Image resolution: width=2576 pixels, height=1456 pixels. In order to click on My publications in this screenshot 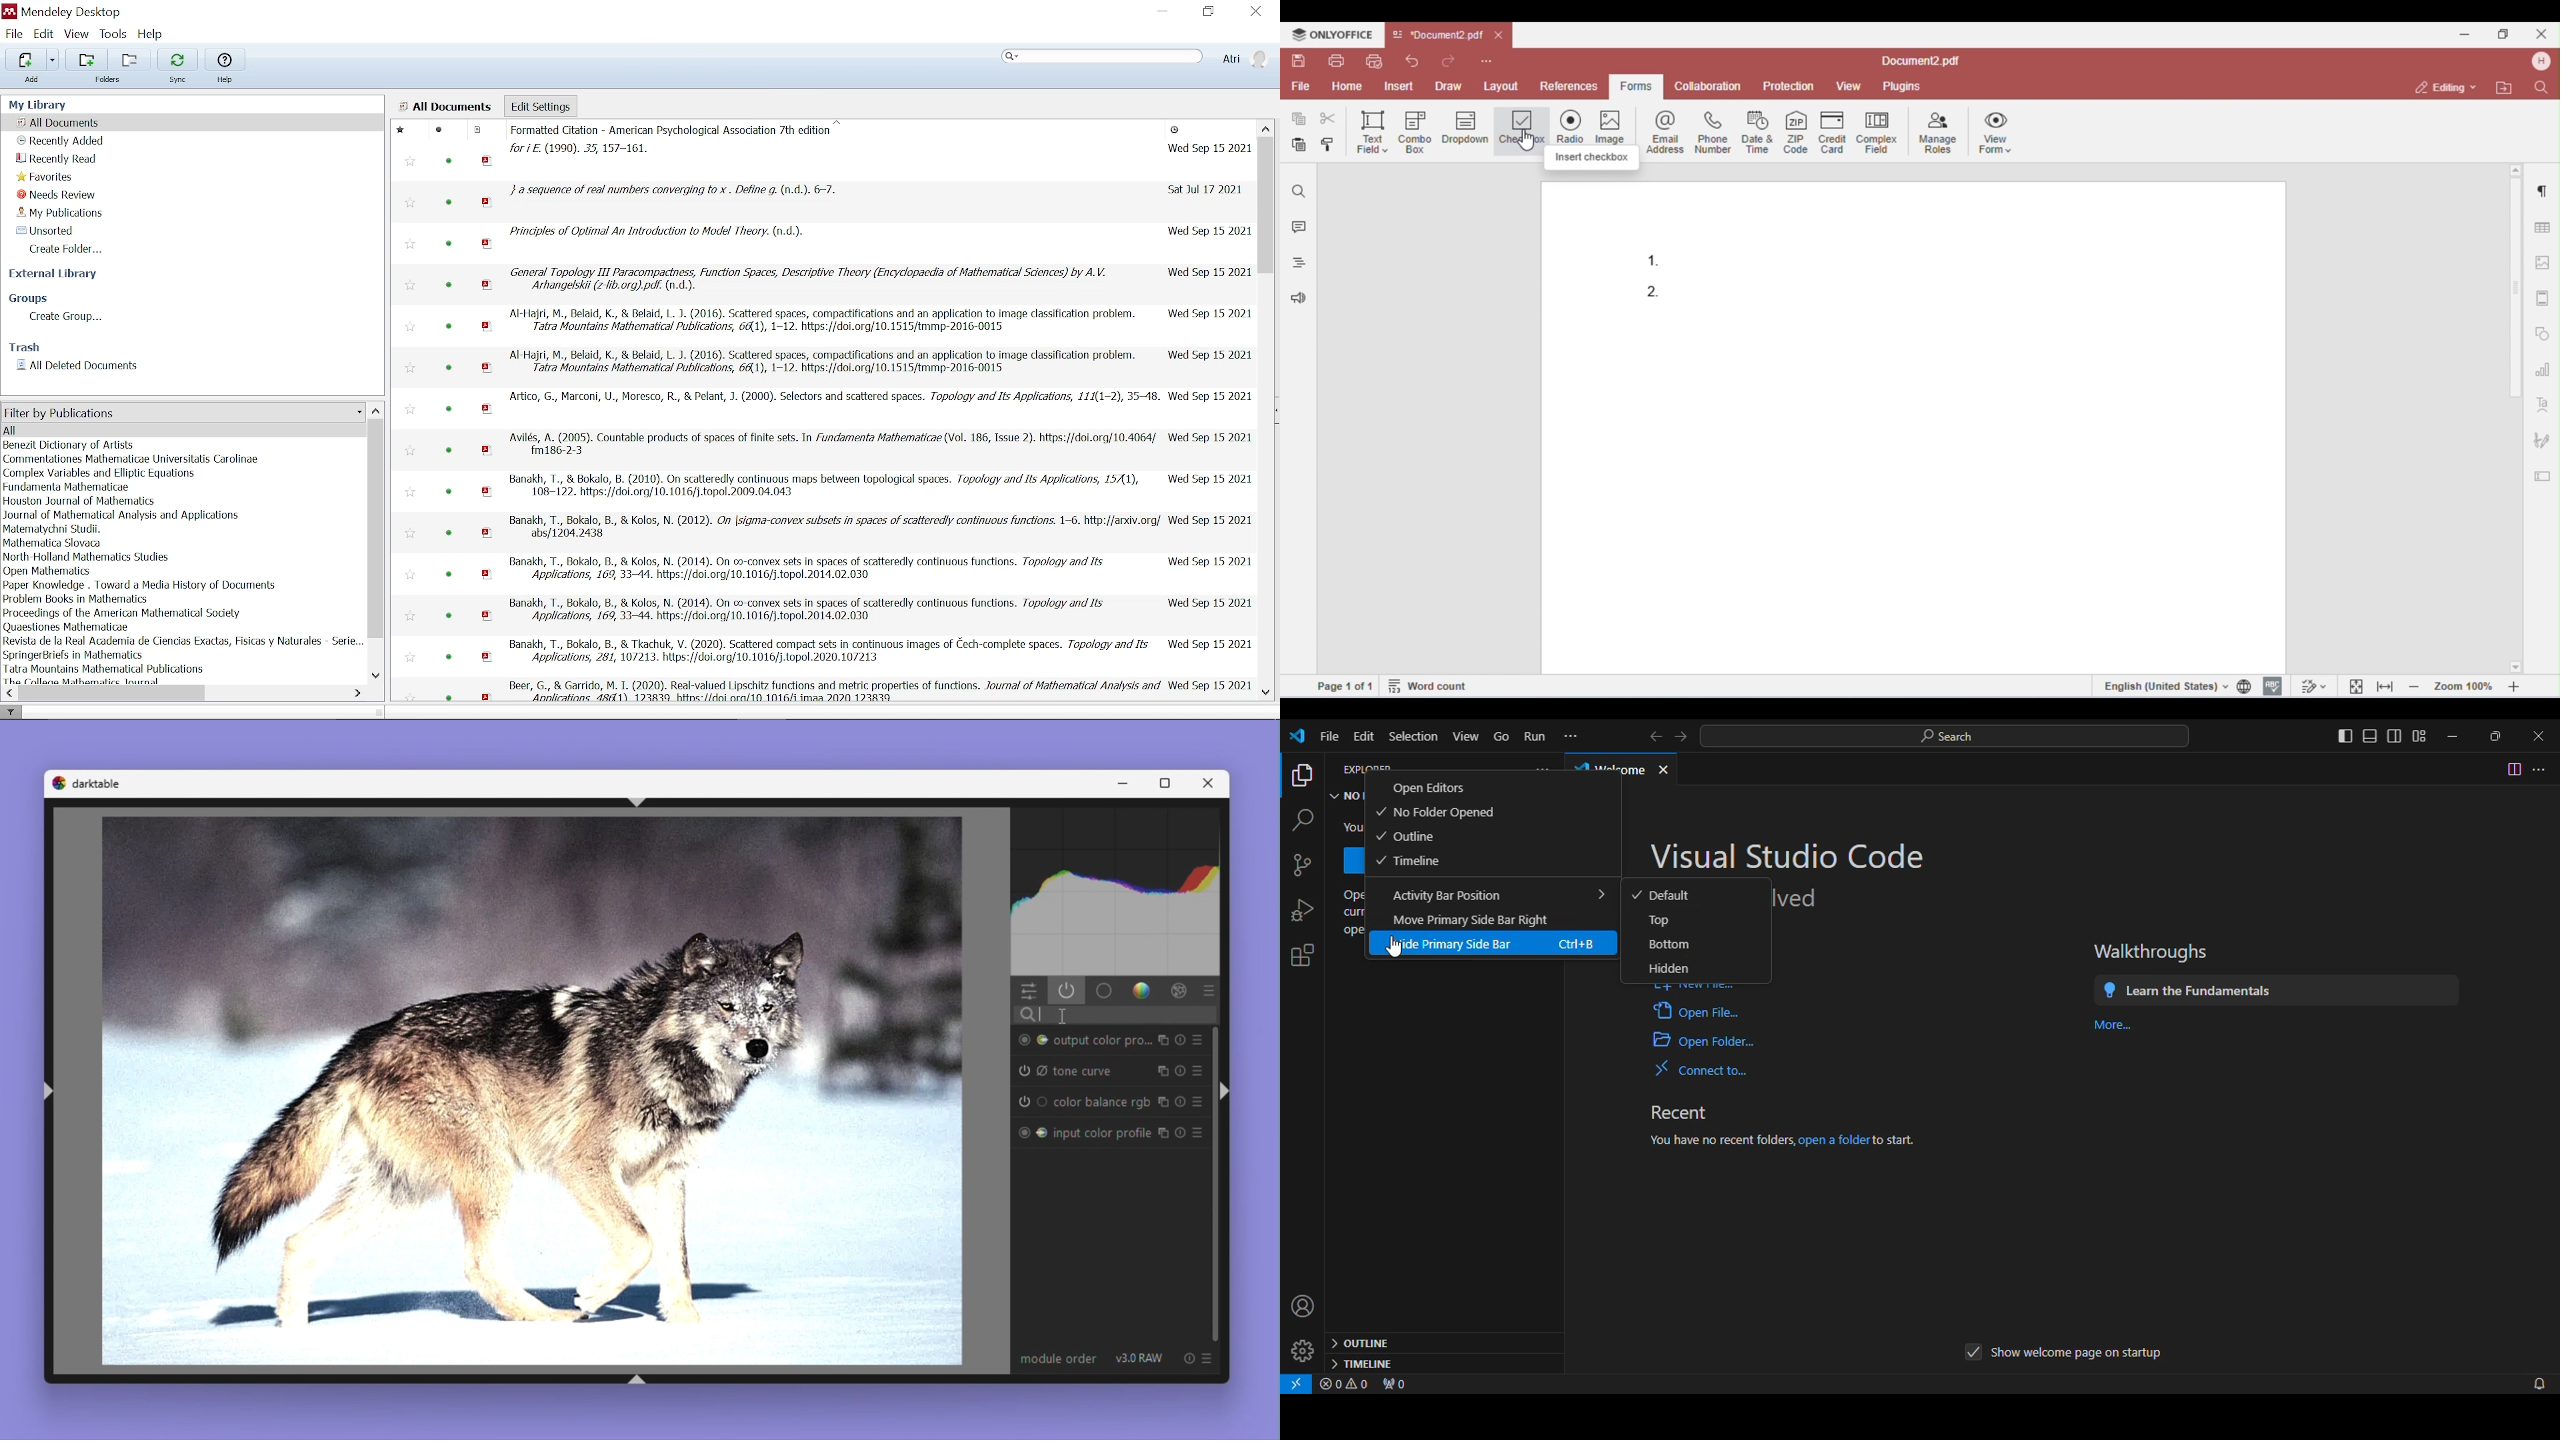, I will do `click(62, 213)`.